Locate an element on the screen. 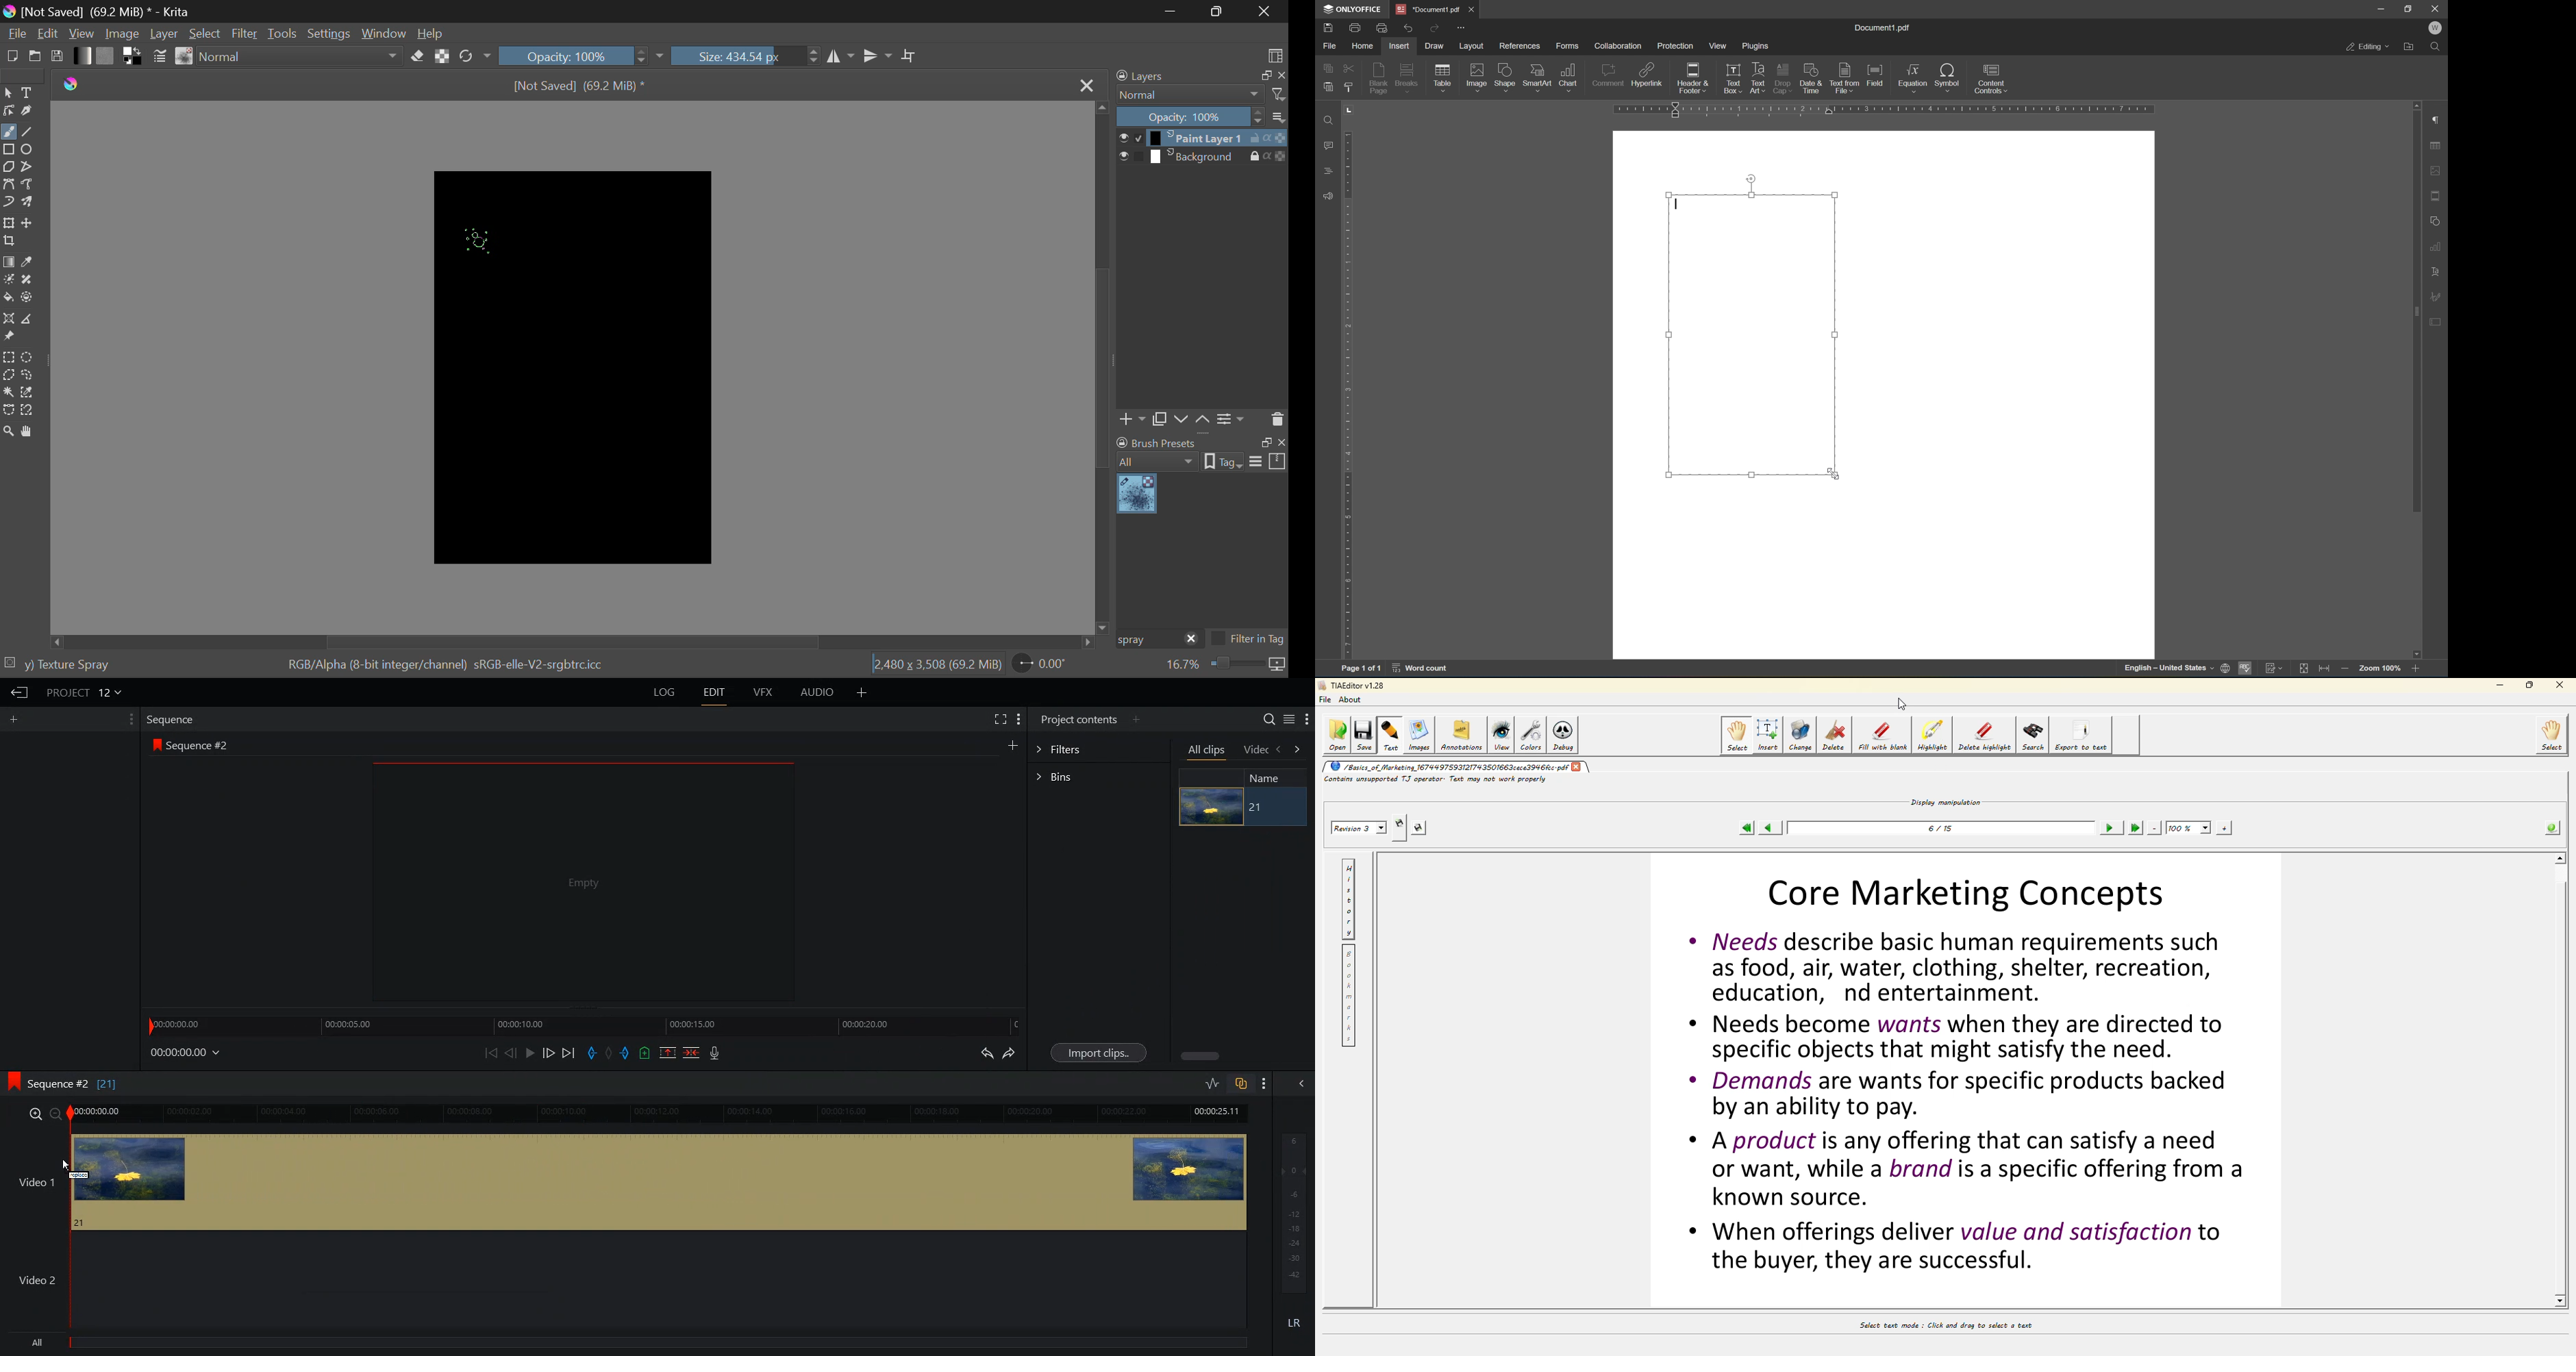 This screenshot has width=2576, height=1372. layout is located at coordinates (1473, 46).